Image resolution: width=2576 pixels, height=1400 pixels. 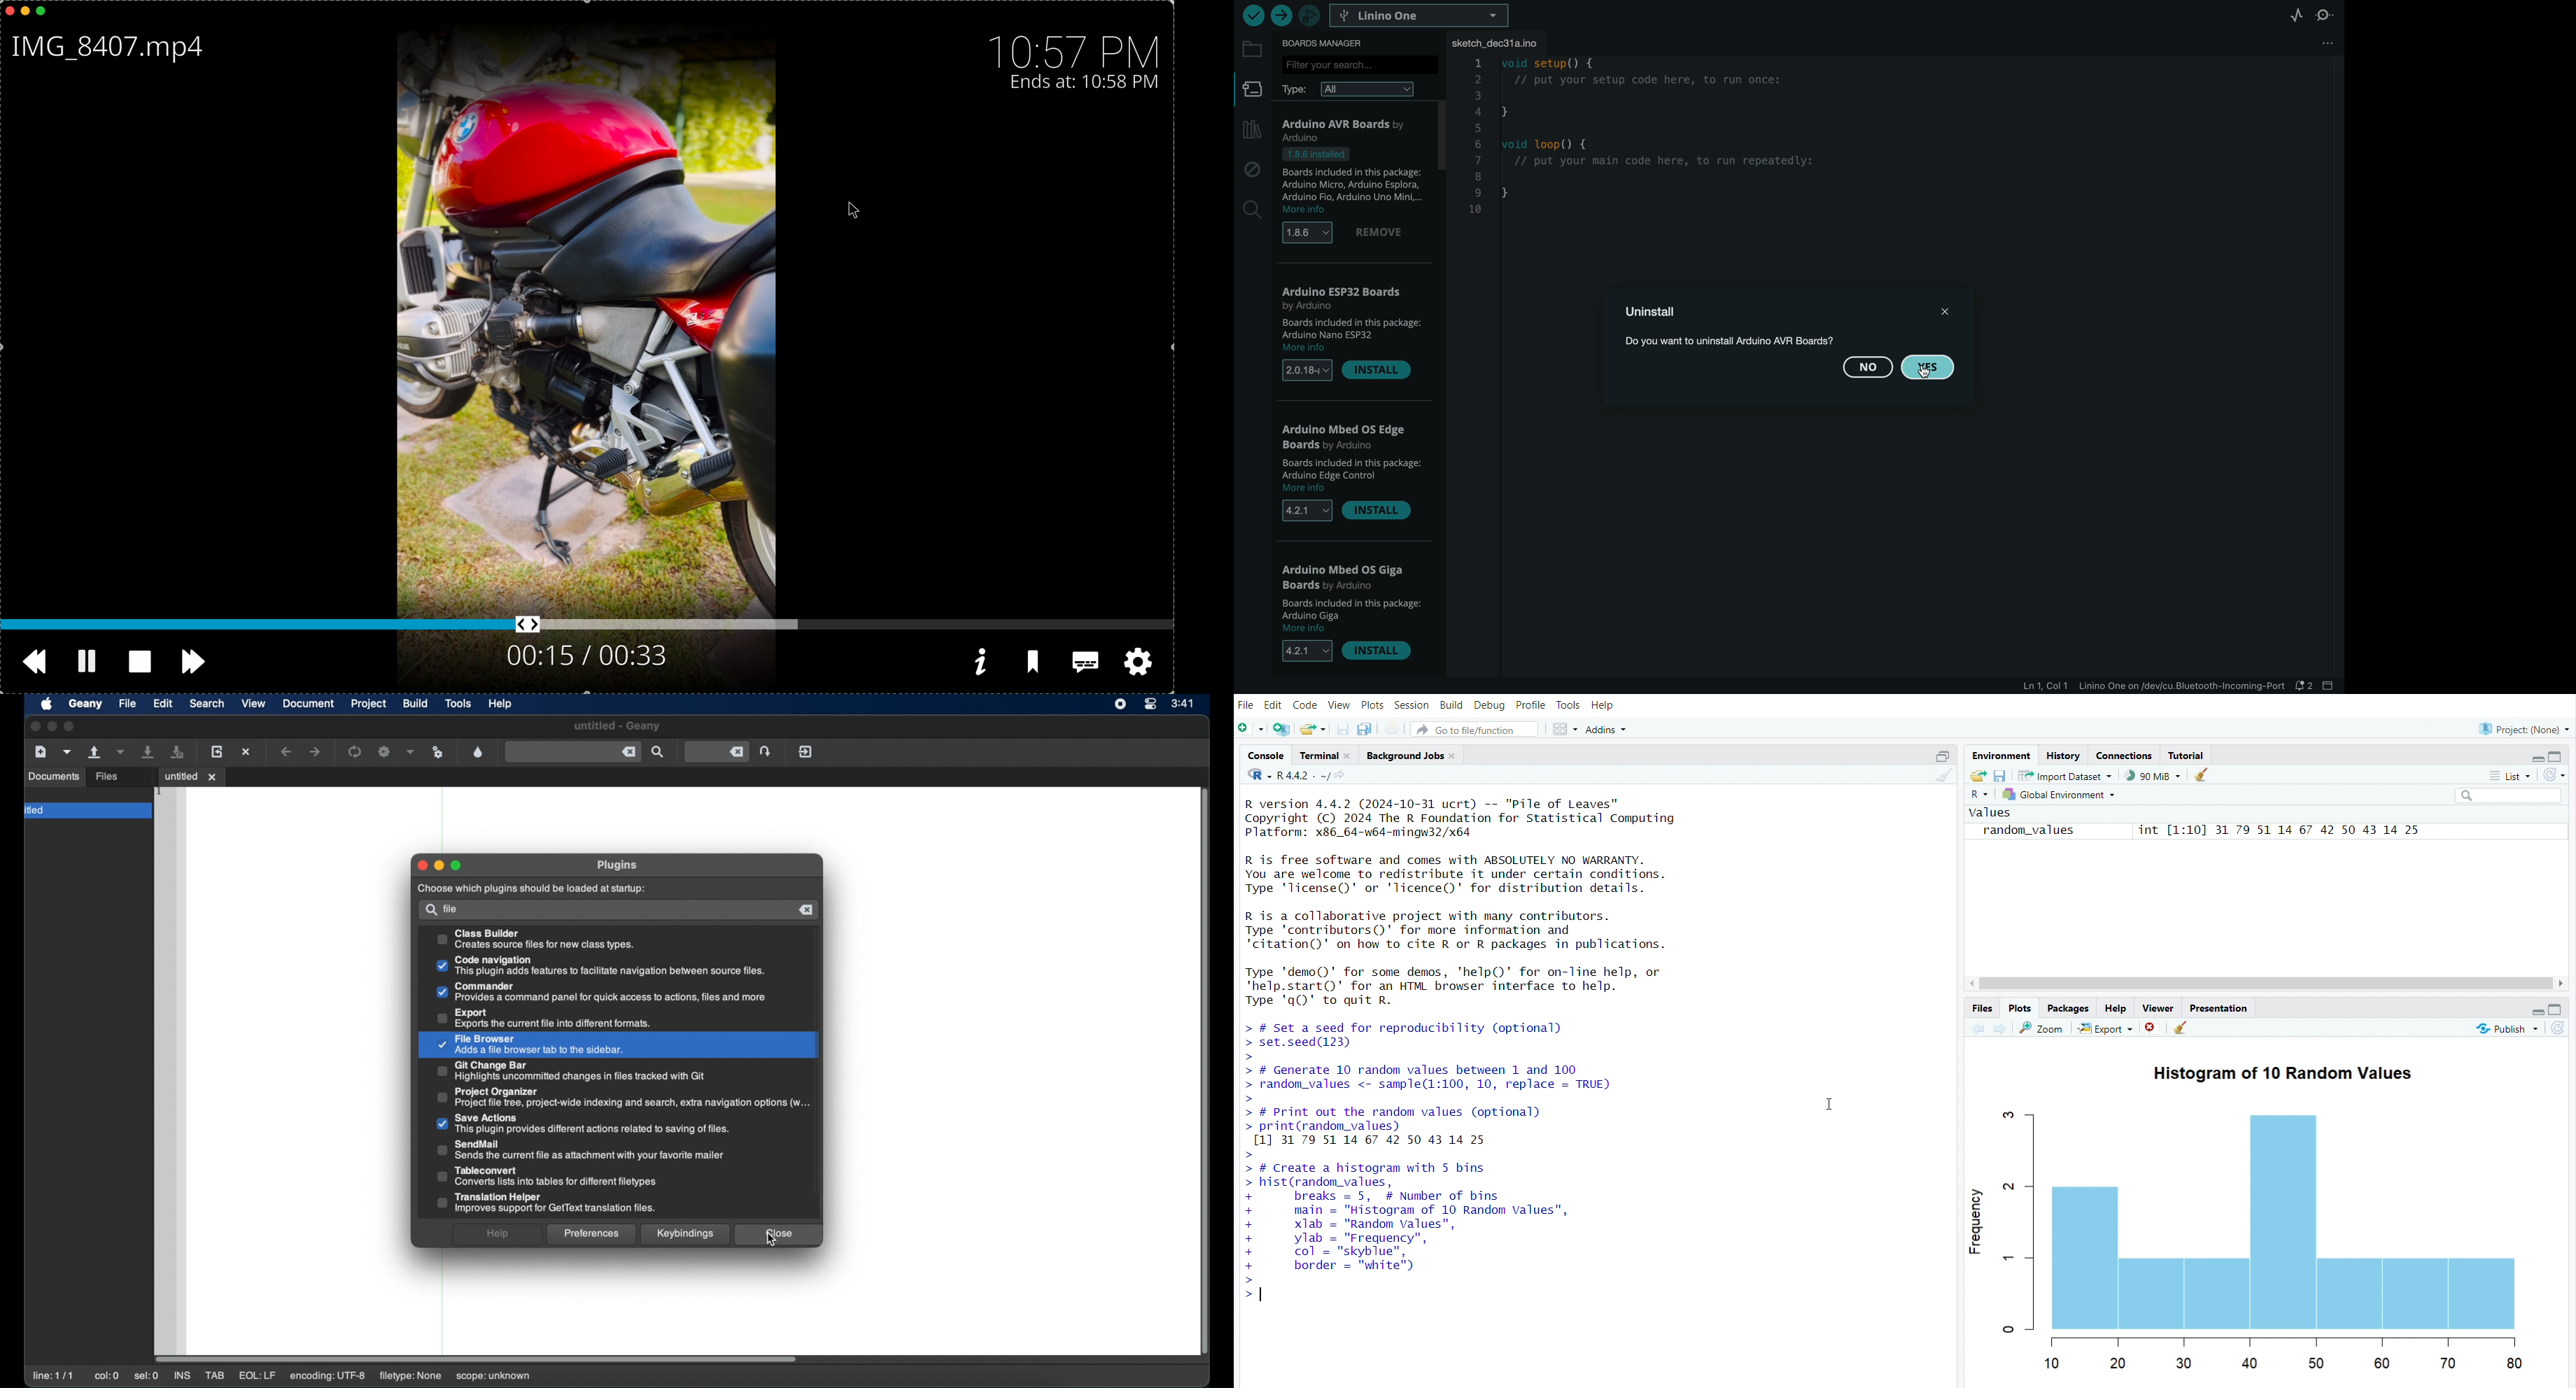 What do you see at coordinates (2288, 1073) in the screenshot?
I see `Histogram of 10 random values` at bounding box center [2288, 1073].